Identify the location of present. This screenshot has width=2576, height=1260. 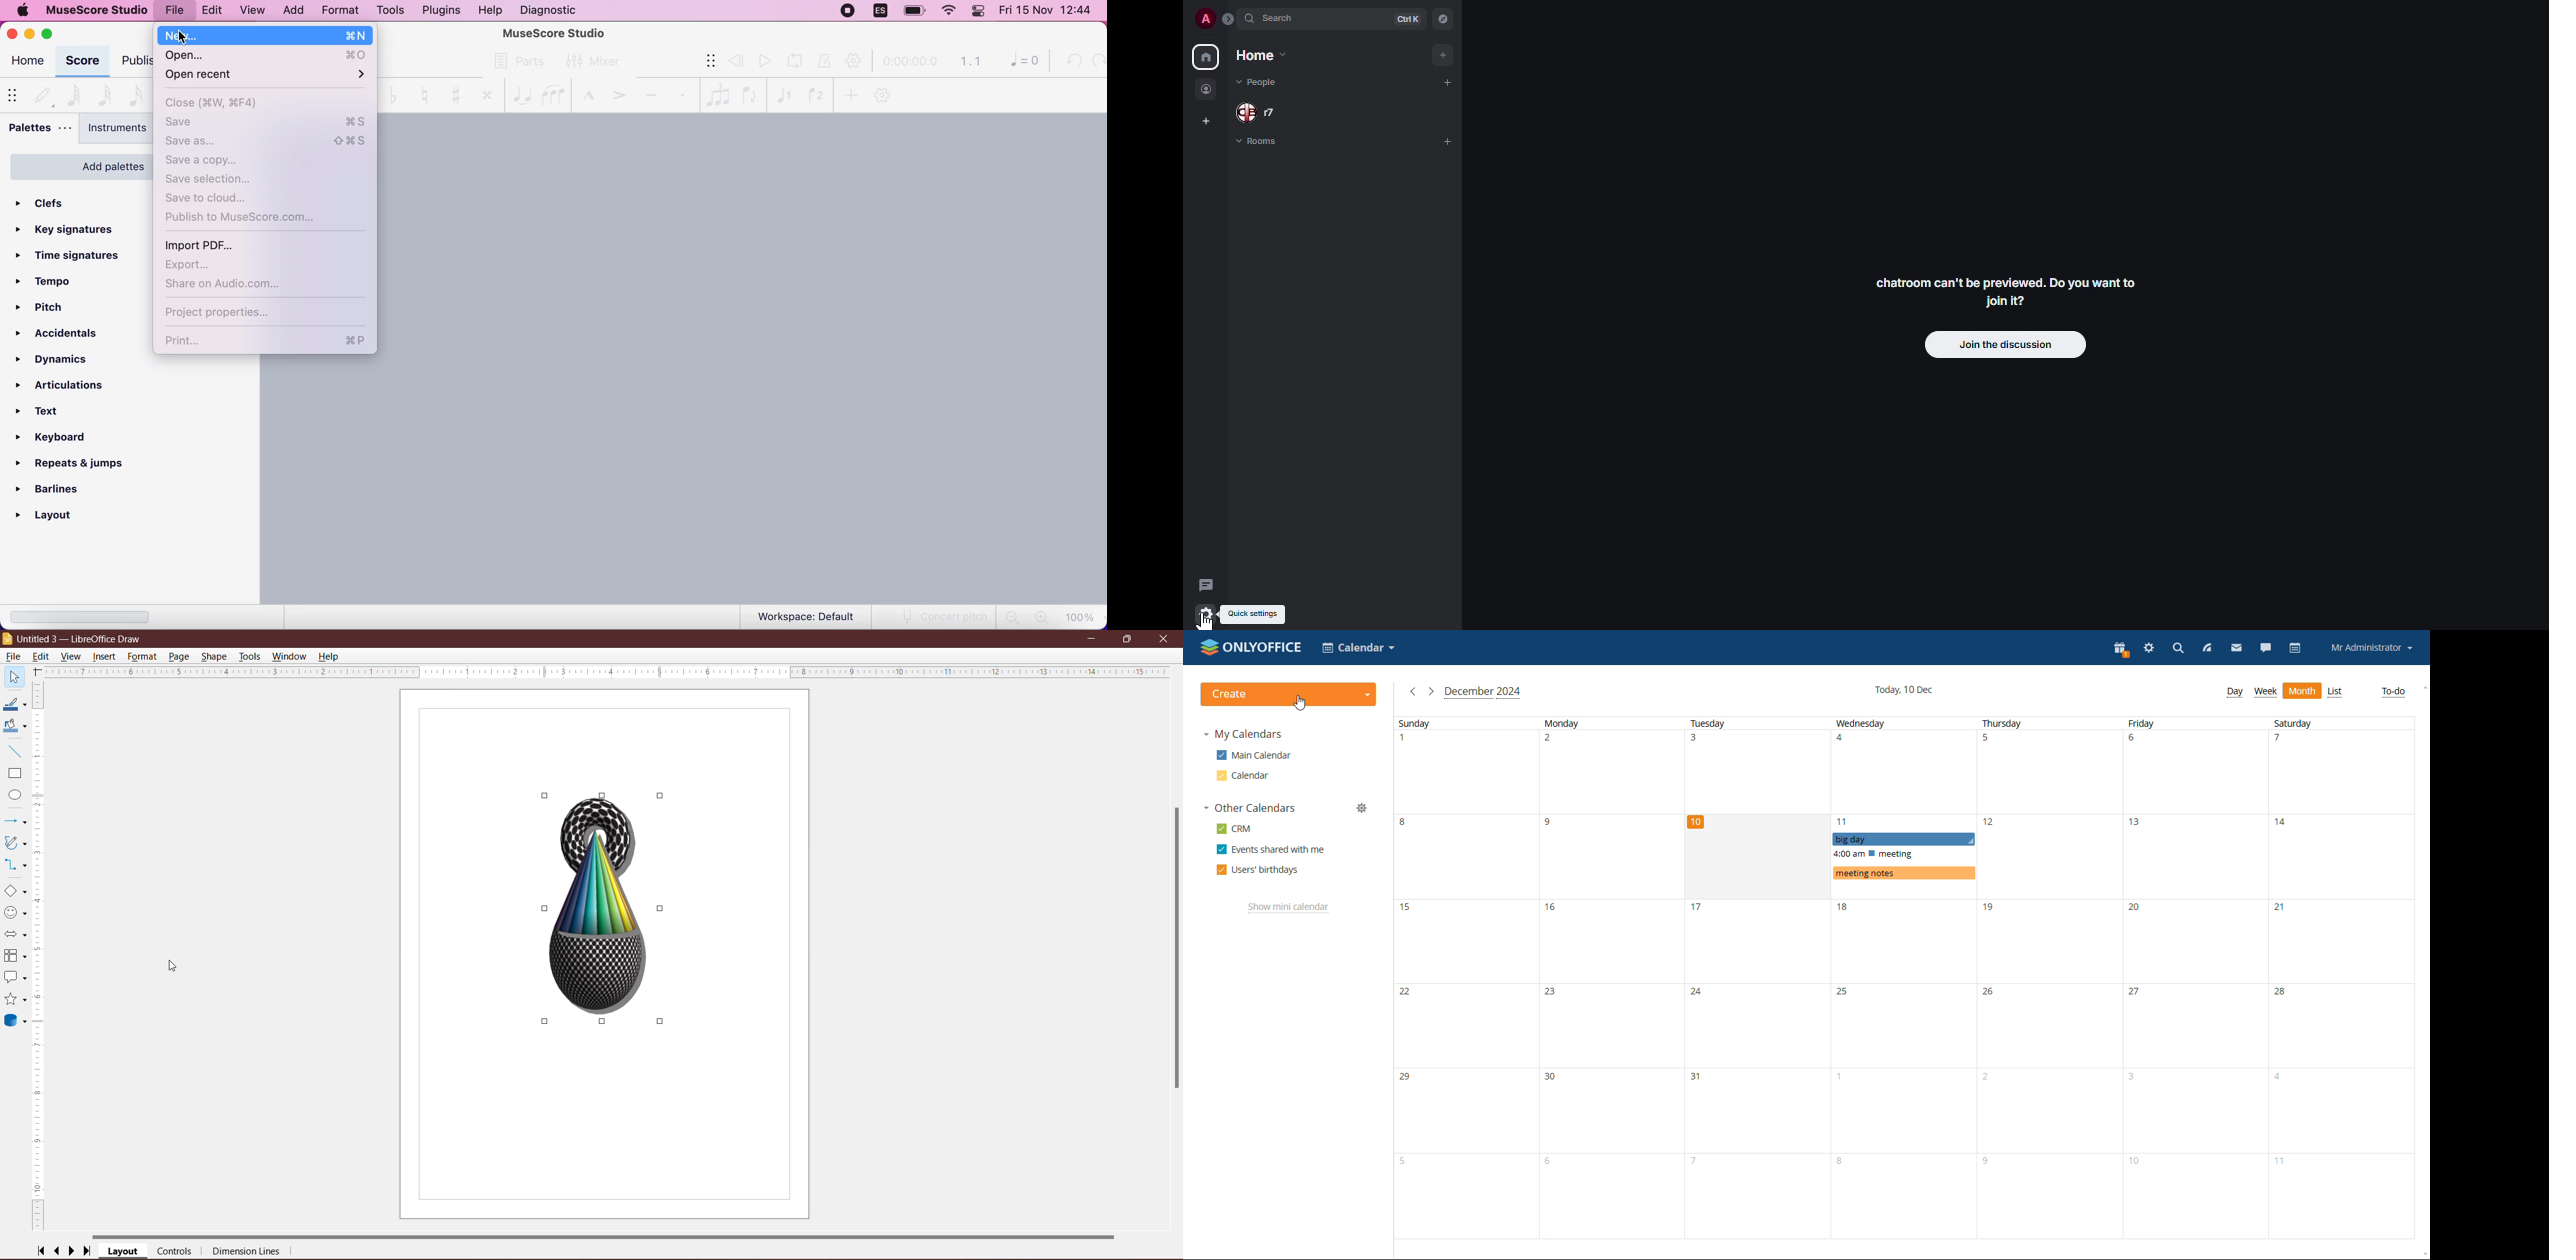
(2120, 649).